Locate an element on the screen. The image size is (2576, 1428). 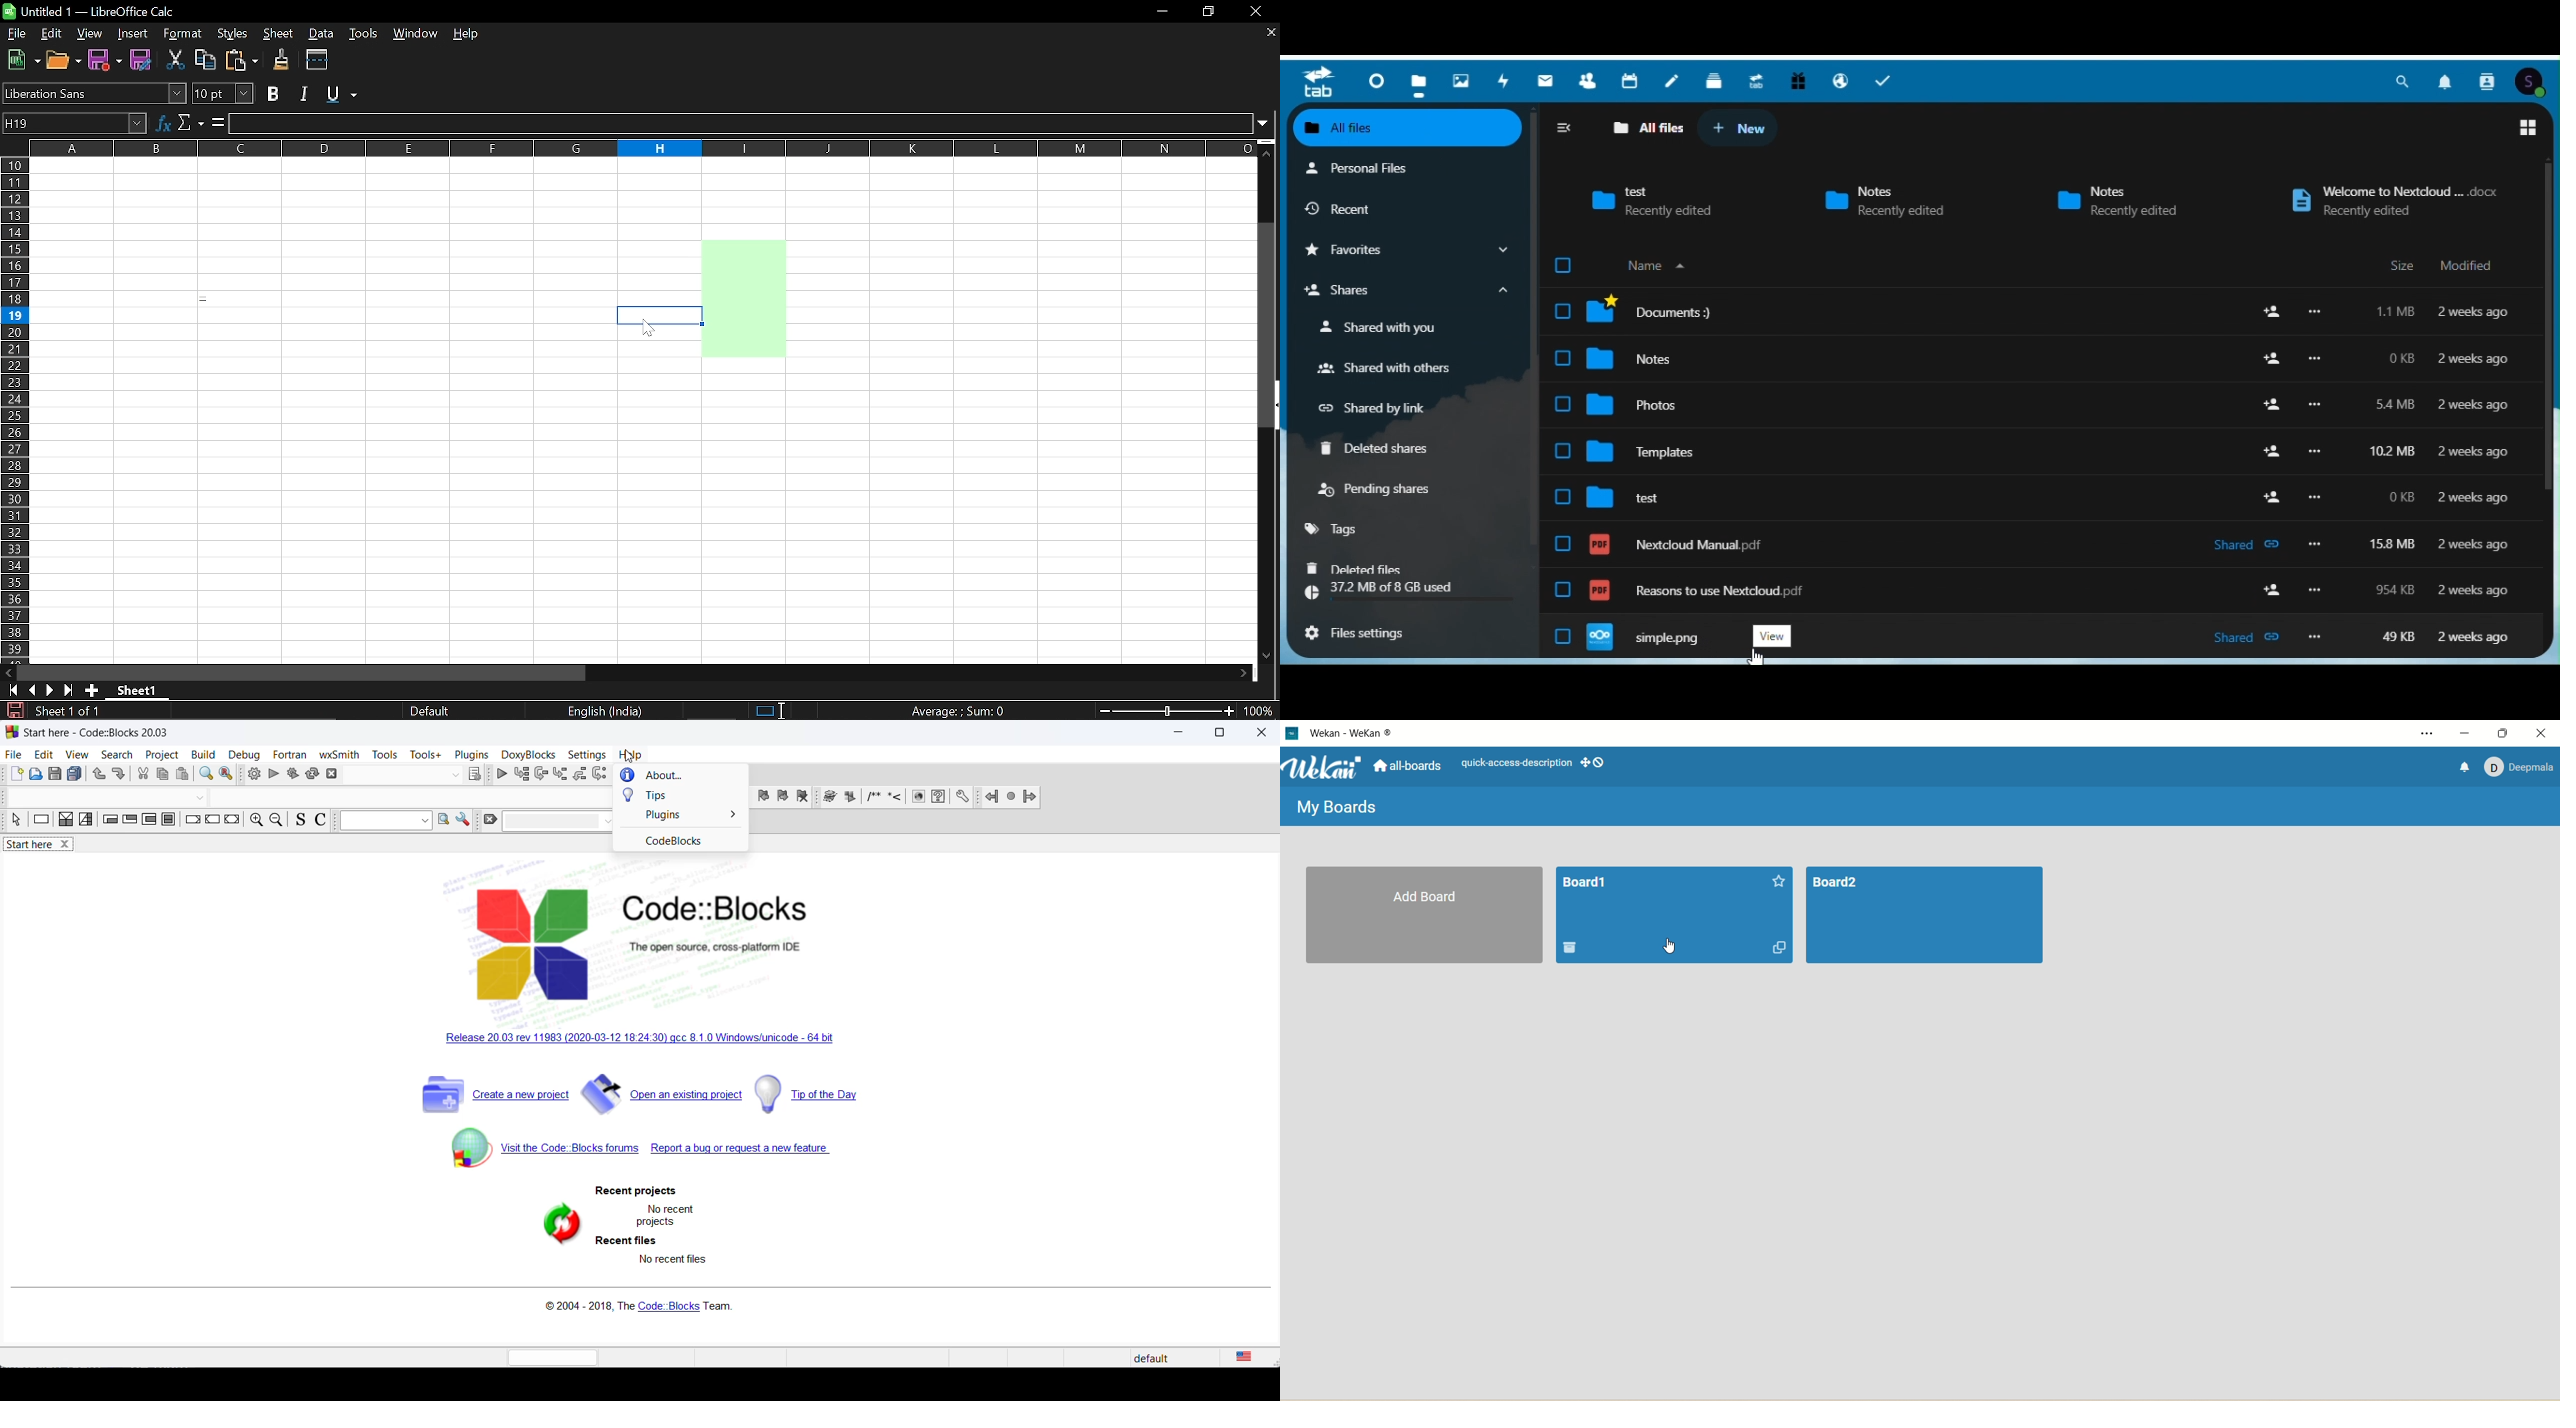
Task  is located at coordinates (1888, 77).